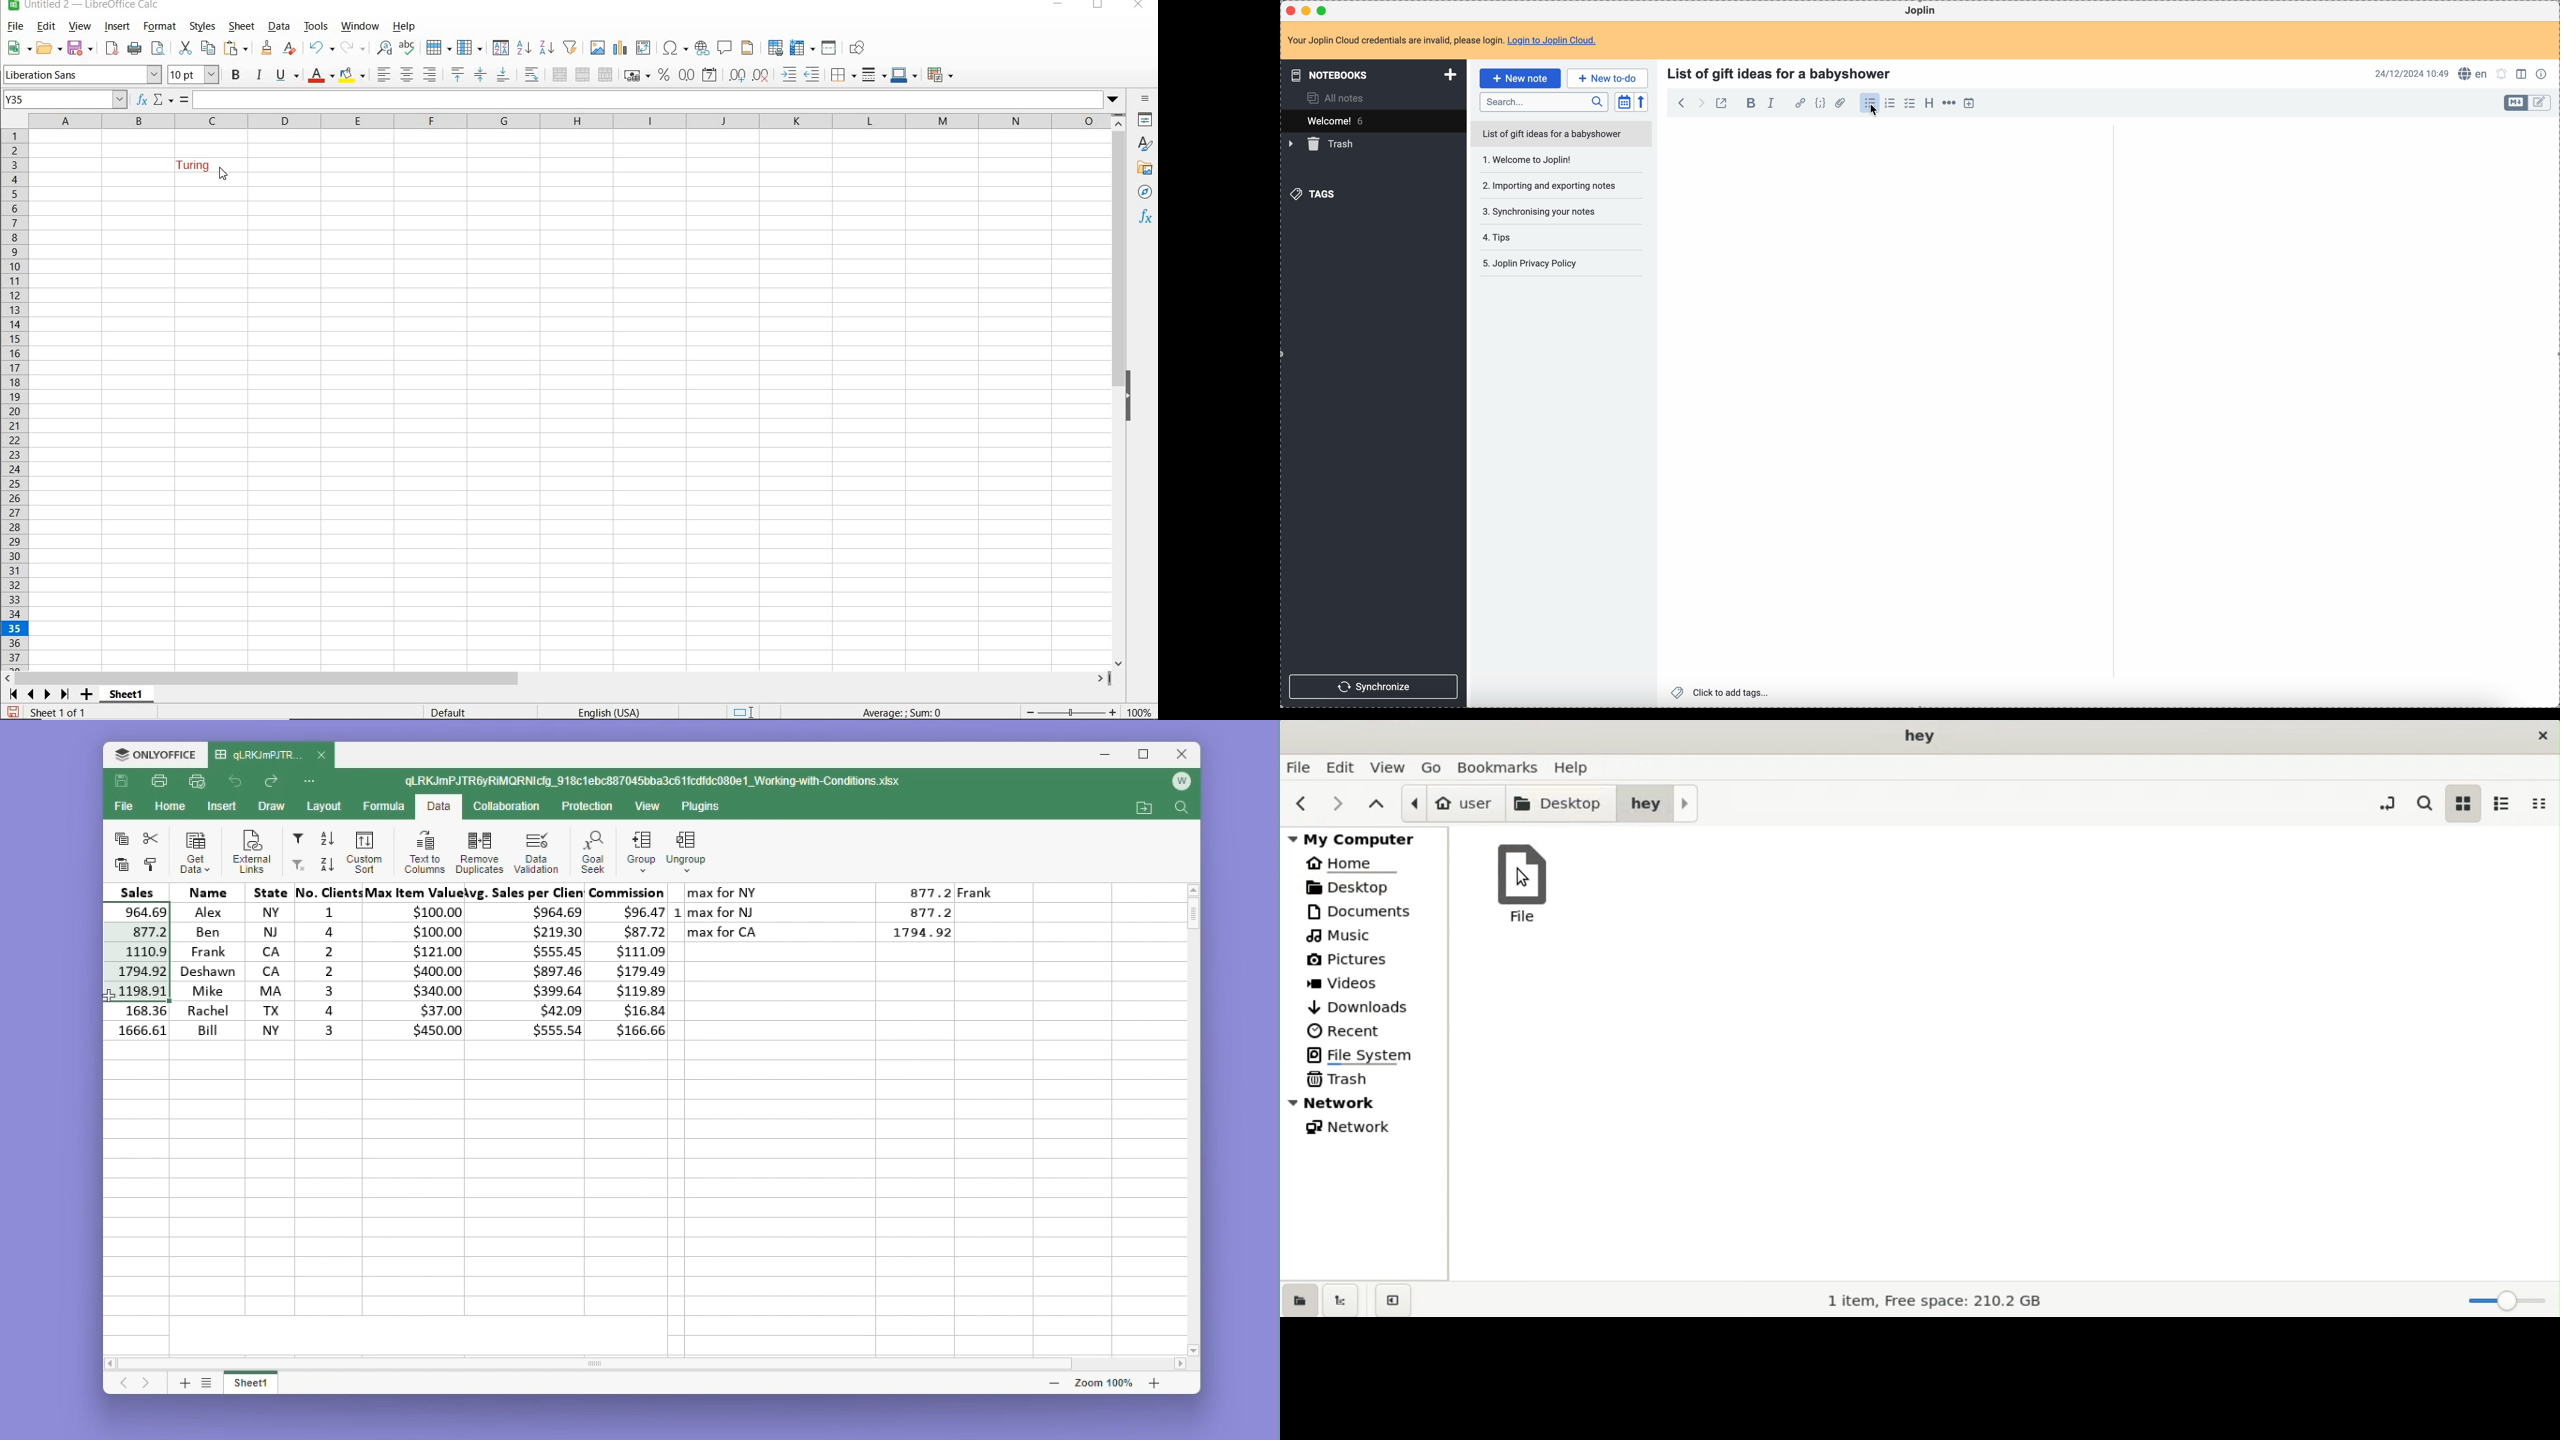  What do you see at coordinates (1772, 104) in the screenshot?
I see `italic` at bounding box center [1772, 104].